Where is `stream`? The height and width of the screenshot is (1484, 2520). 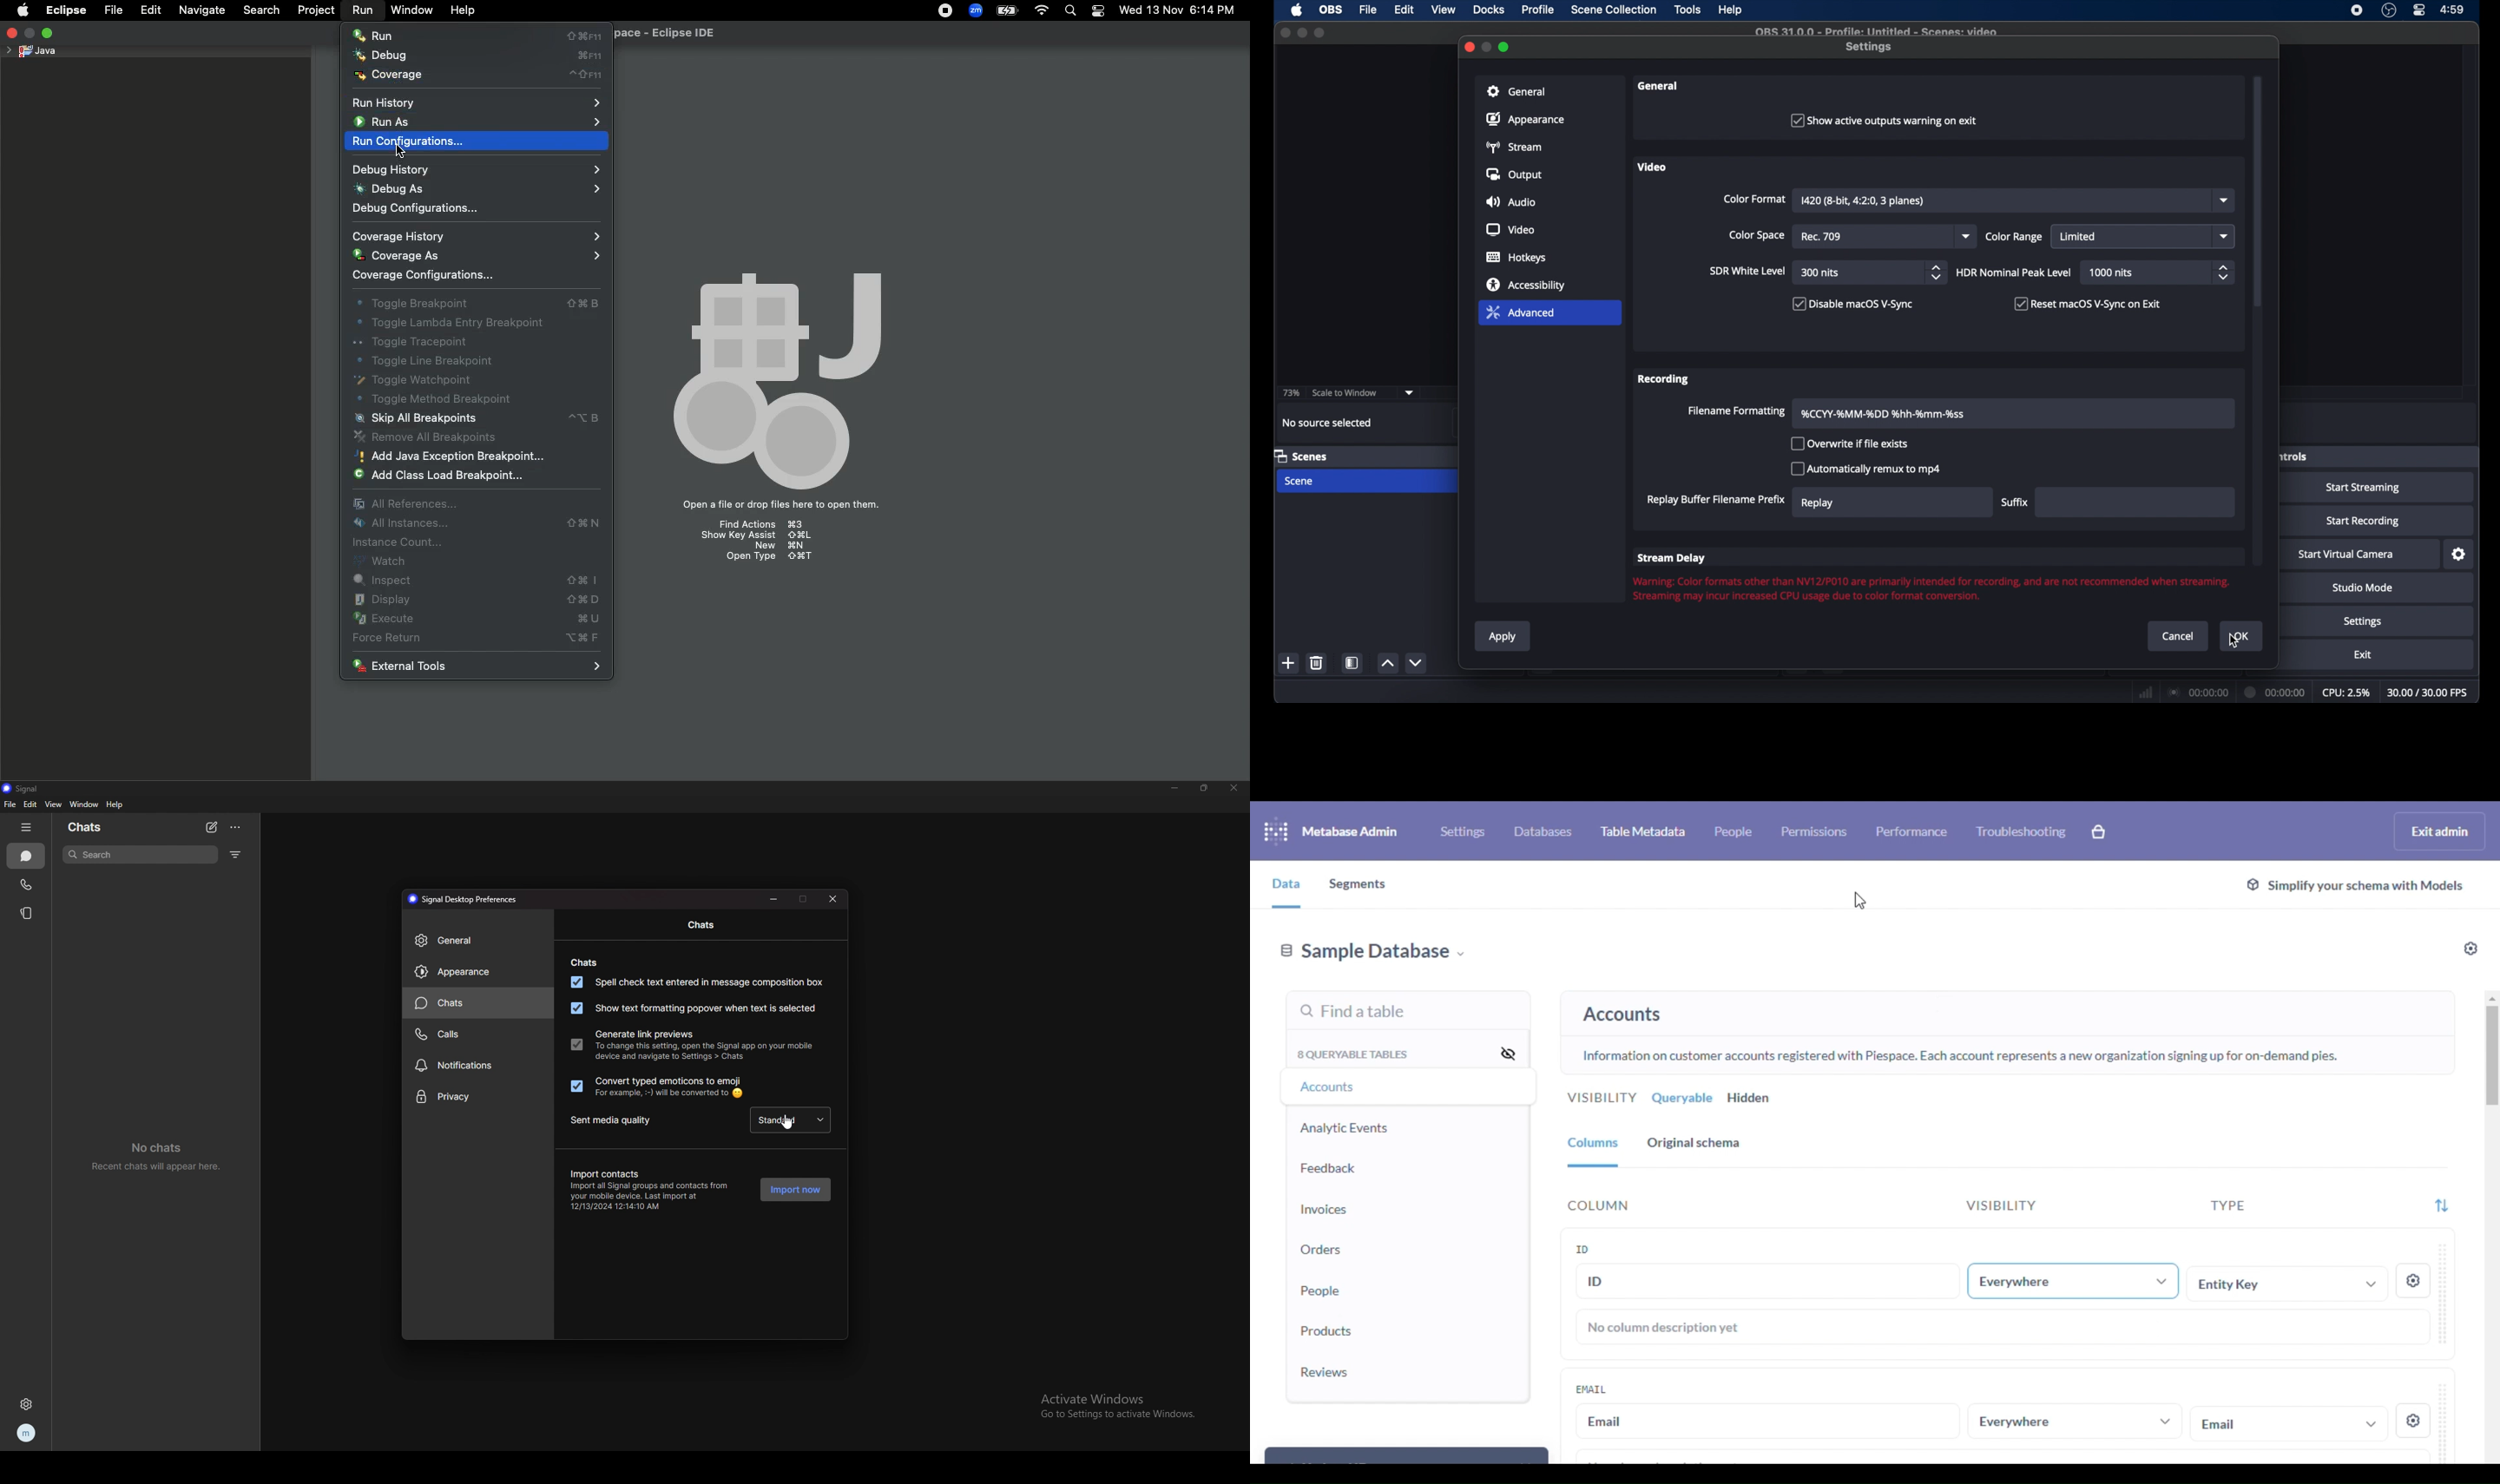 stream is located at coordinates (1516, 146).